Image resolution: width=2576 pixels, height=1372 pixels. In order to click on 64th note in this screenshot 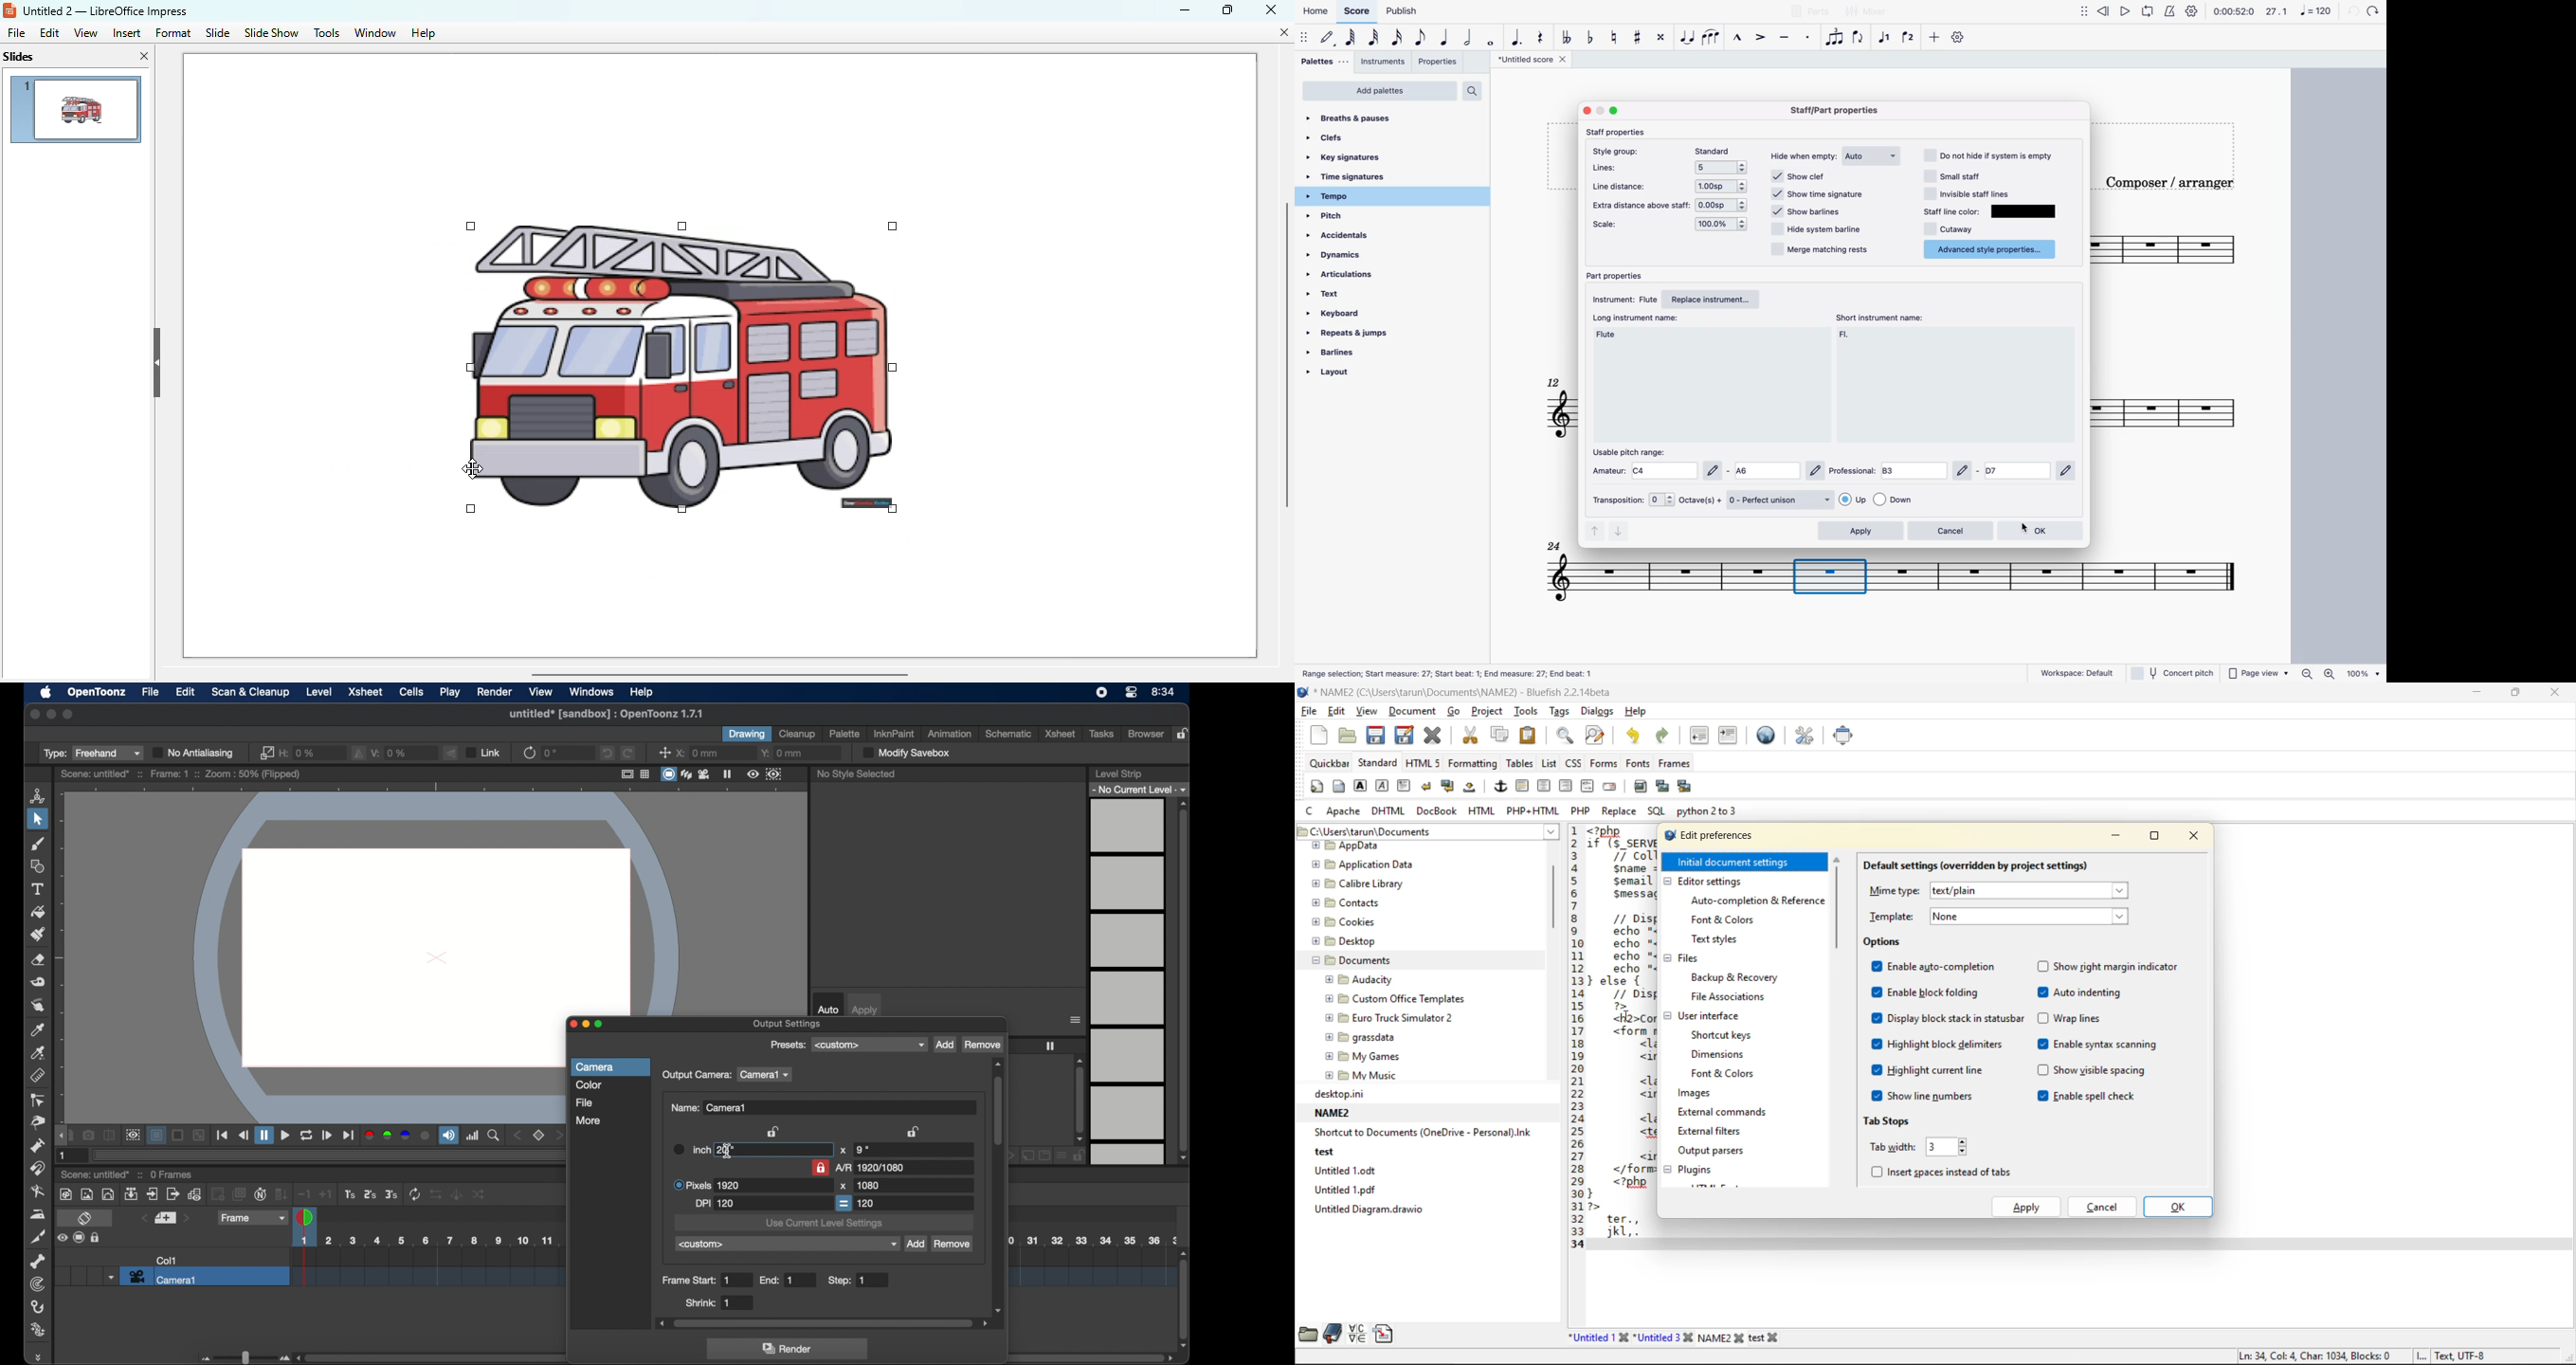, I will do `click(1352, 38)`.